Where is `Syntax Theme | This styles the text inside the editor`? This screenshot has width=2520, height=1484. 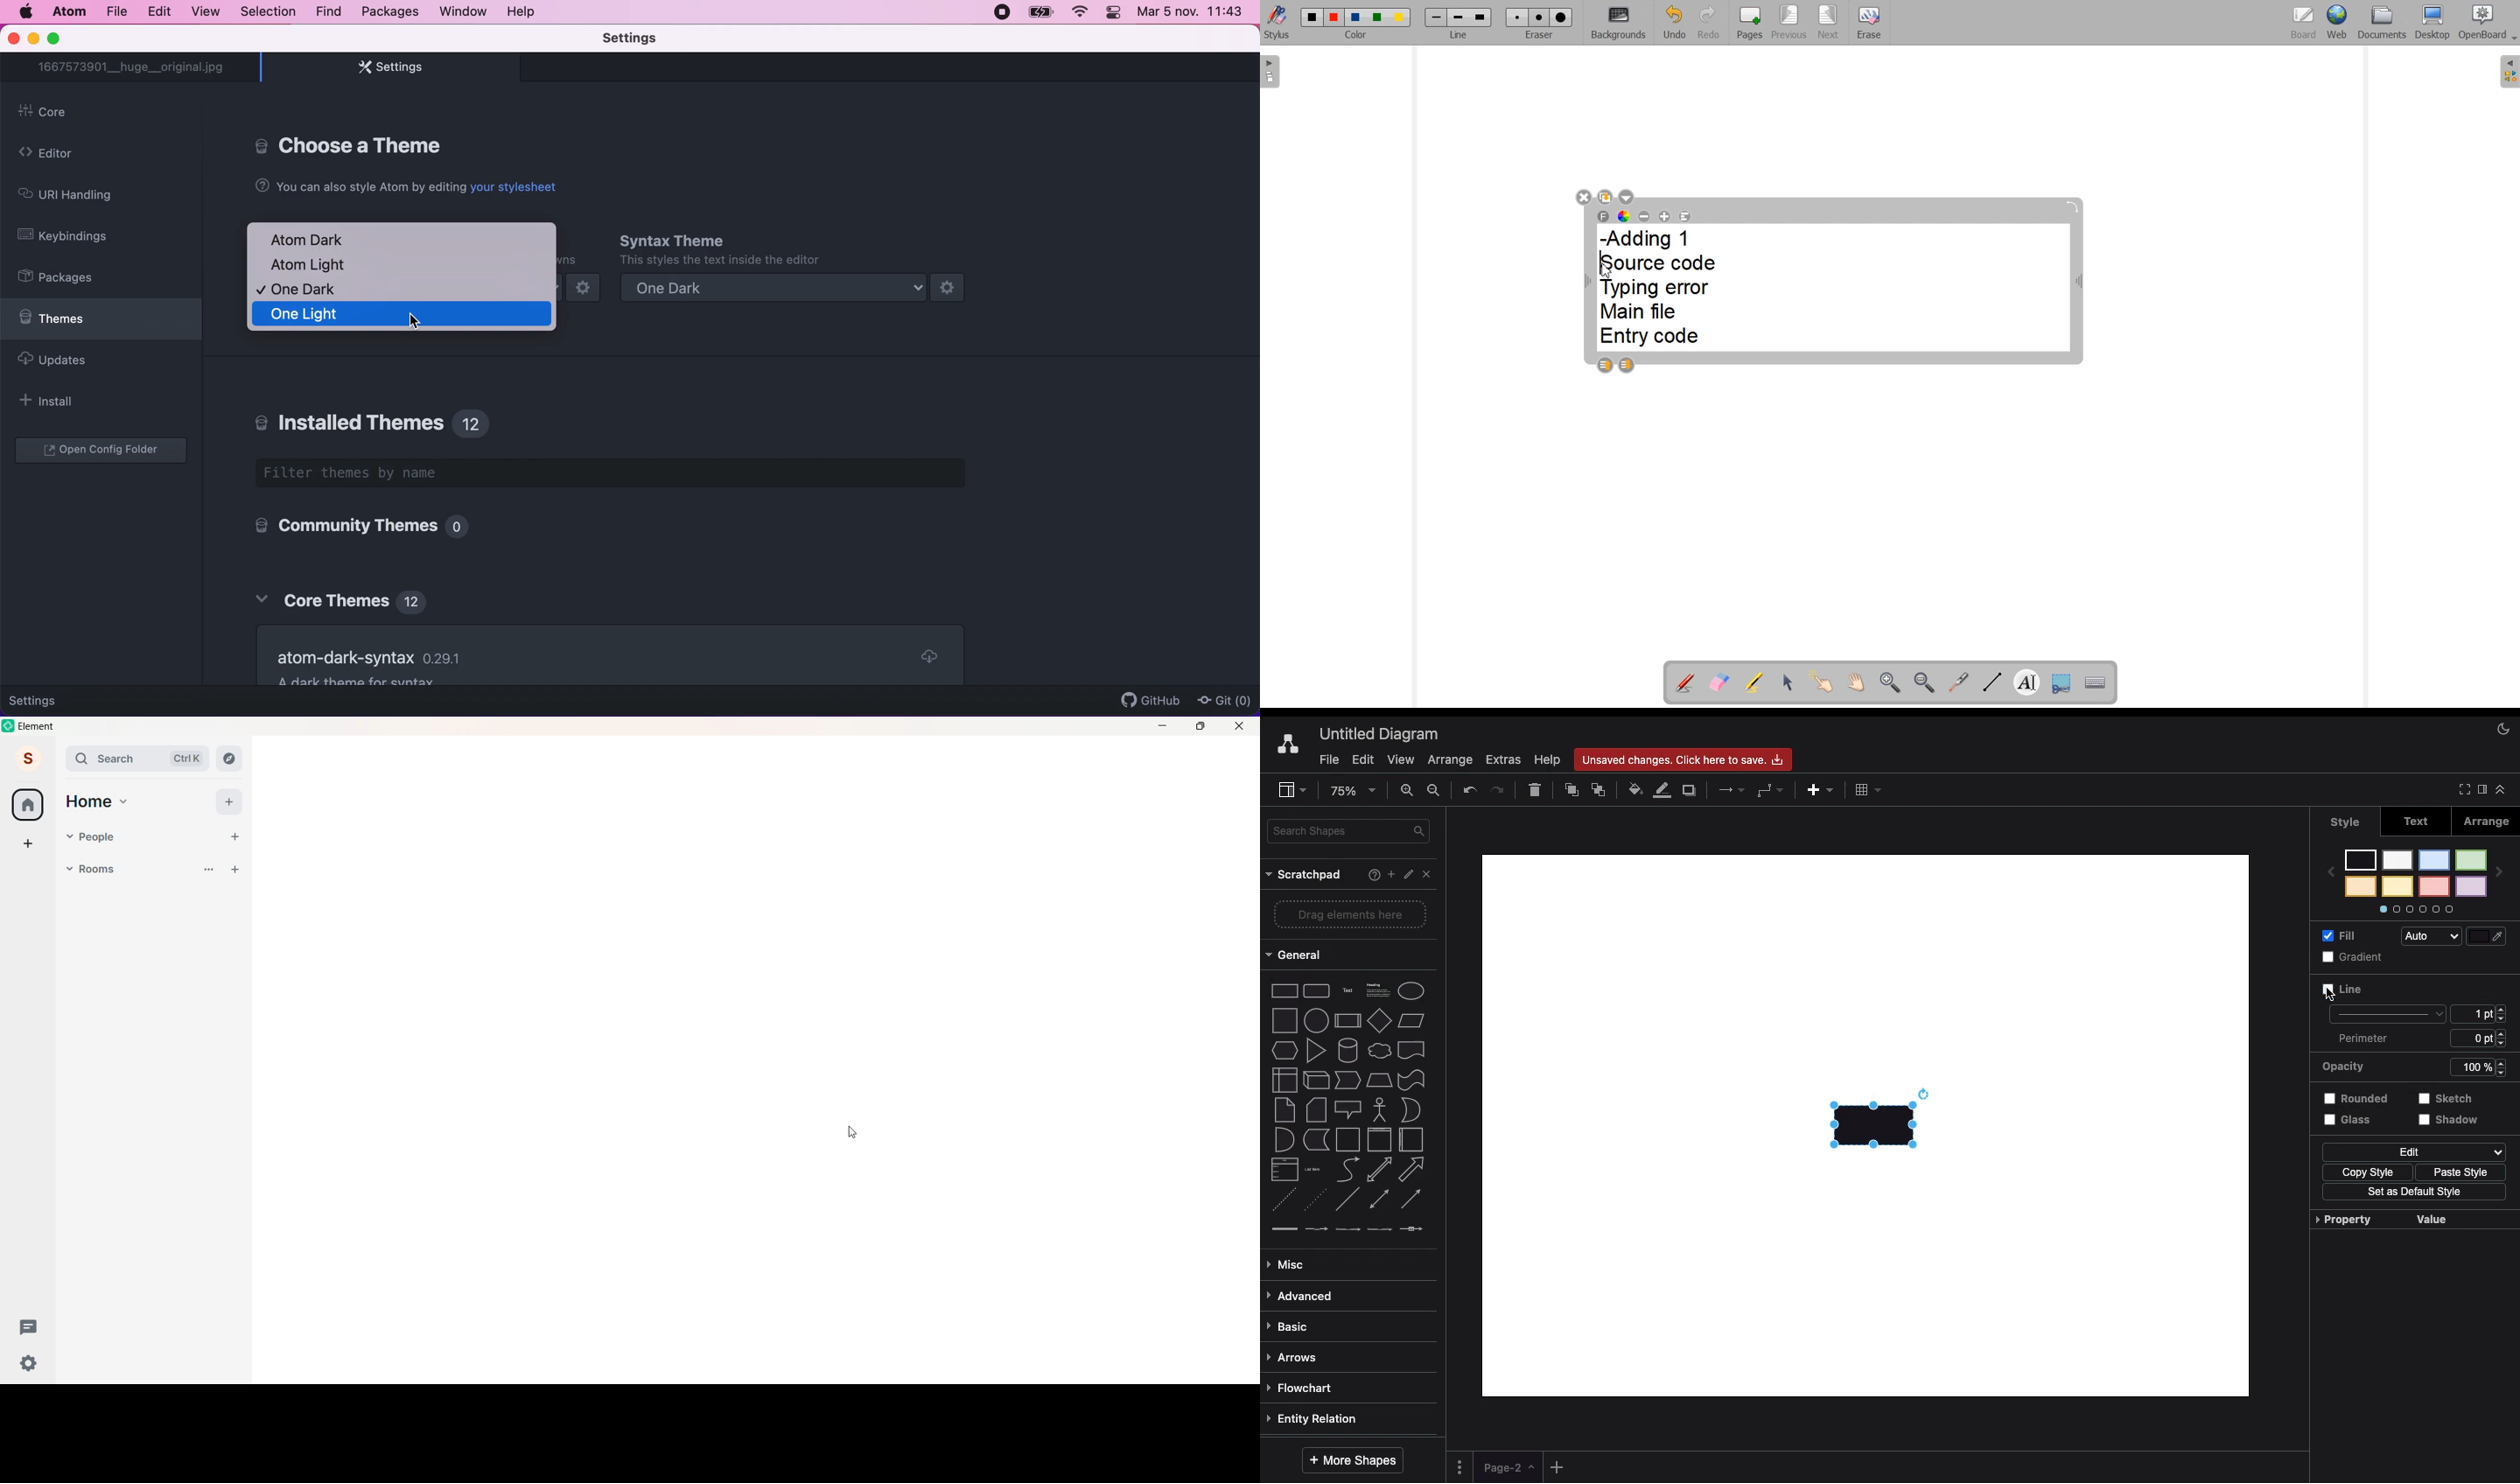 Syntax Theme | This styles the text inside the editor is located at coordinates (719, 250).